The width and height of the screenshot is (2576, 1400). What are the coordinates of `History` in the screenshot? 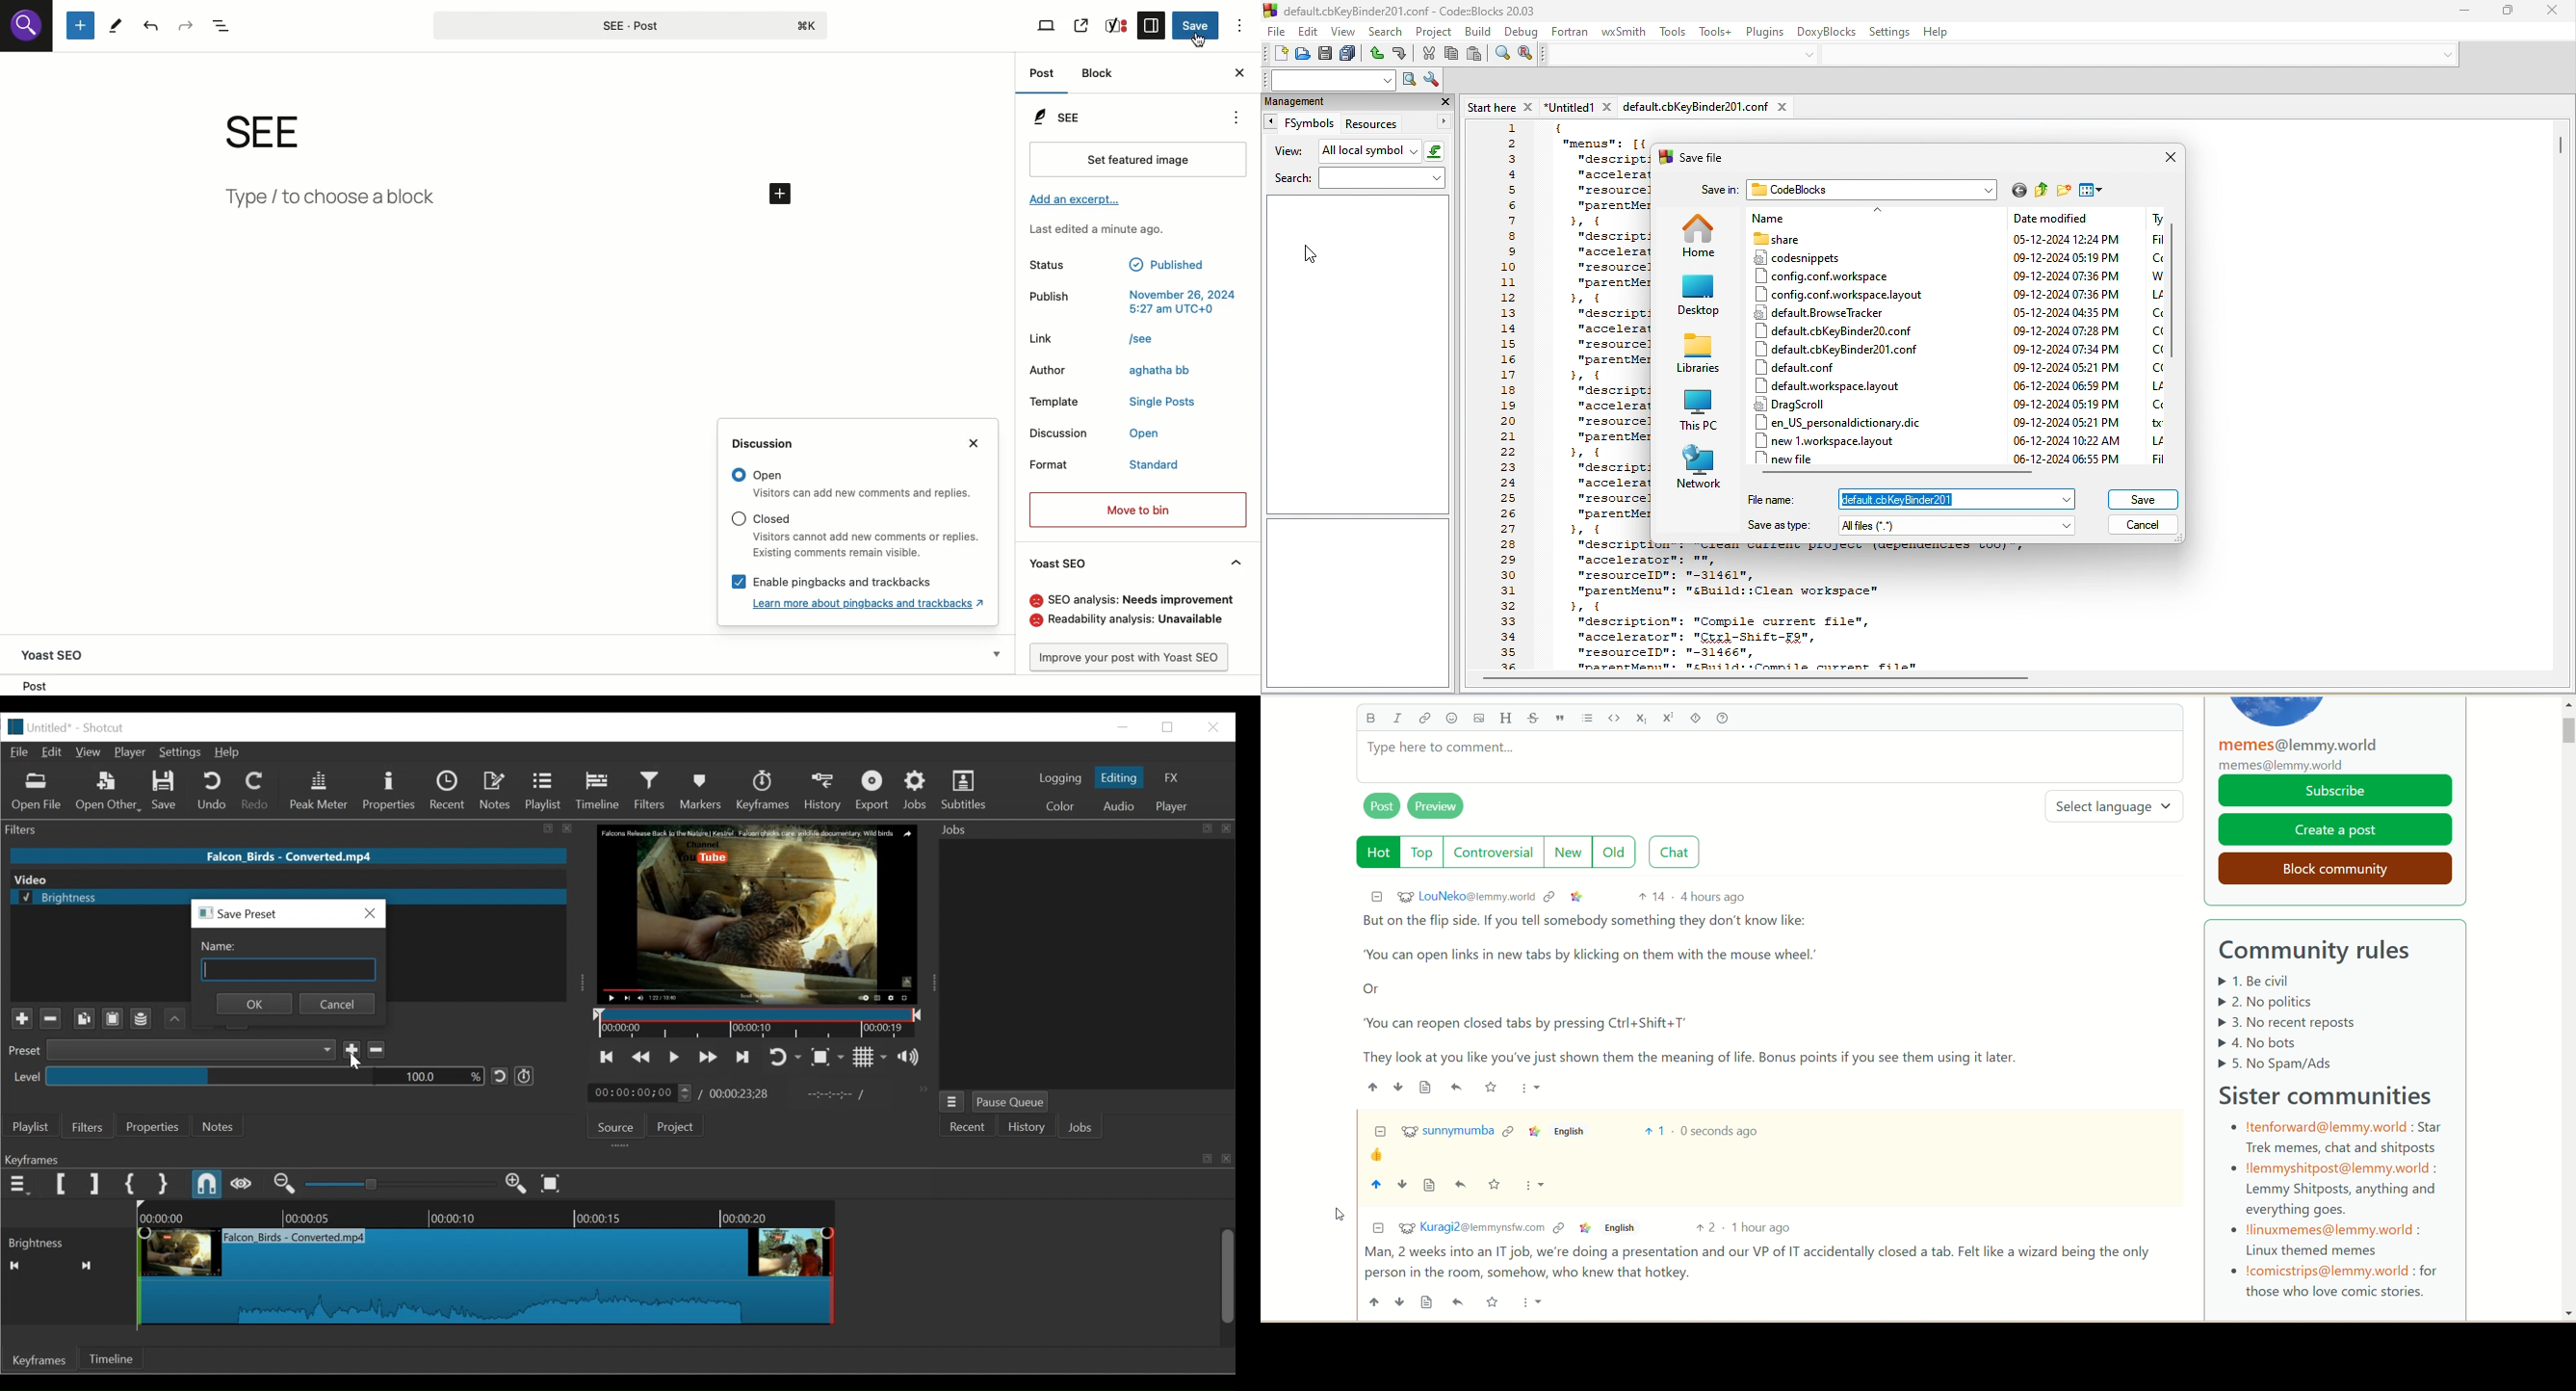 It's located at (823, 791).